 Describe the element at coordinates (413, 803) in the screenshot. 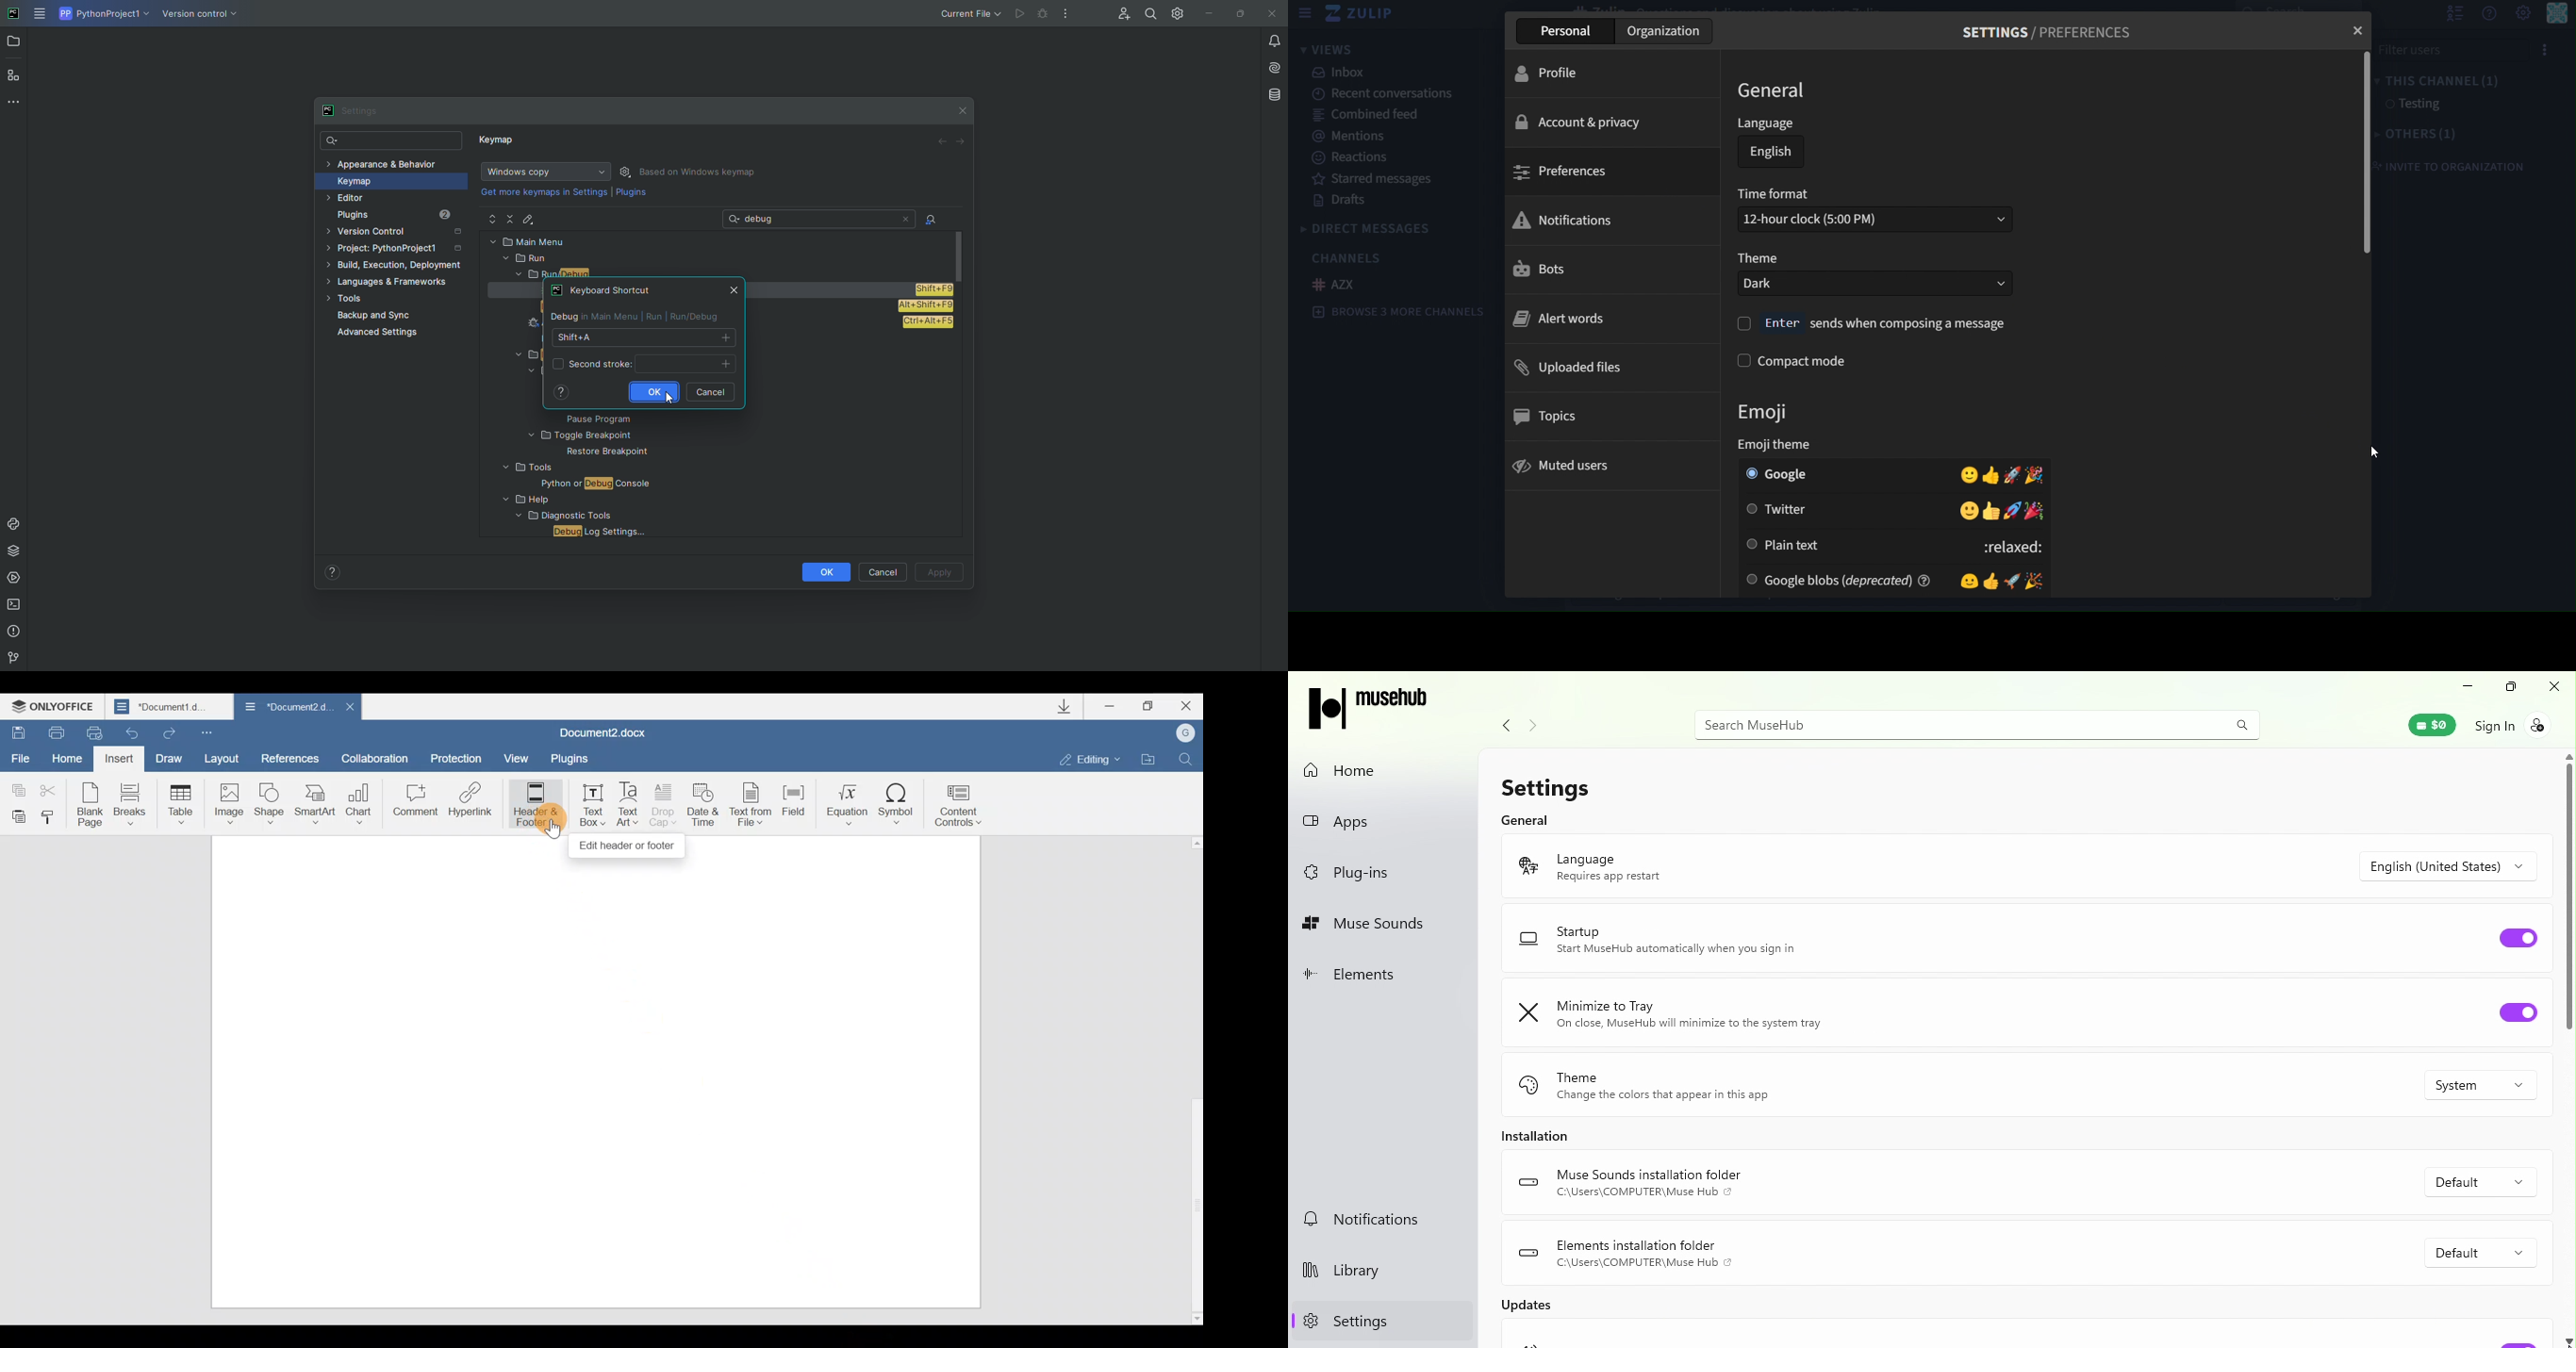

I see `Comment` at that location.